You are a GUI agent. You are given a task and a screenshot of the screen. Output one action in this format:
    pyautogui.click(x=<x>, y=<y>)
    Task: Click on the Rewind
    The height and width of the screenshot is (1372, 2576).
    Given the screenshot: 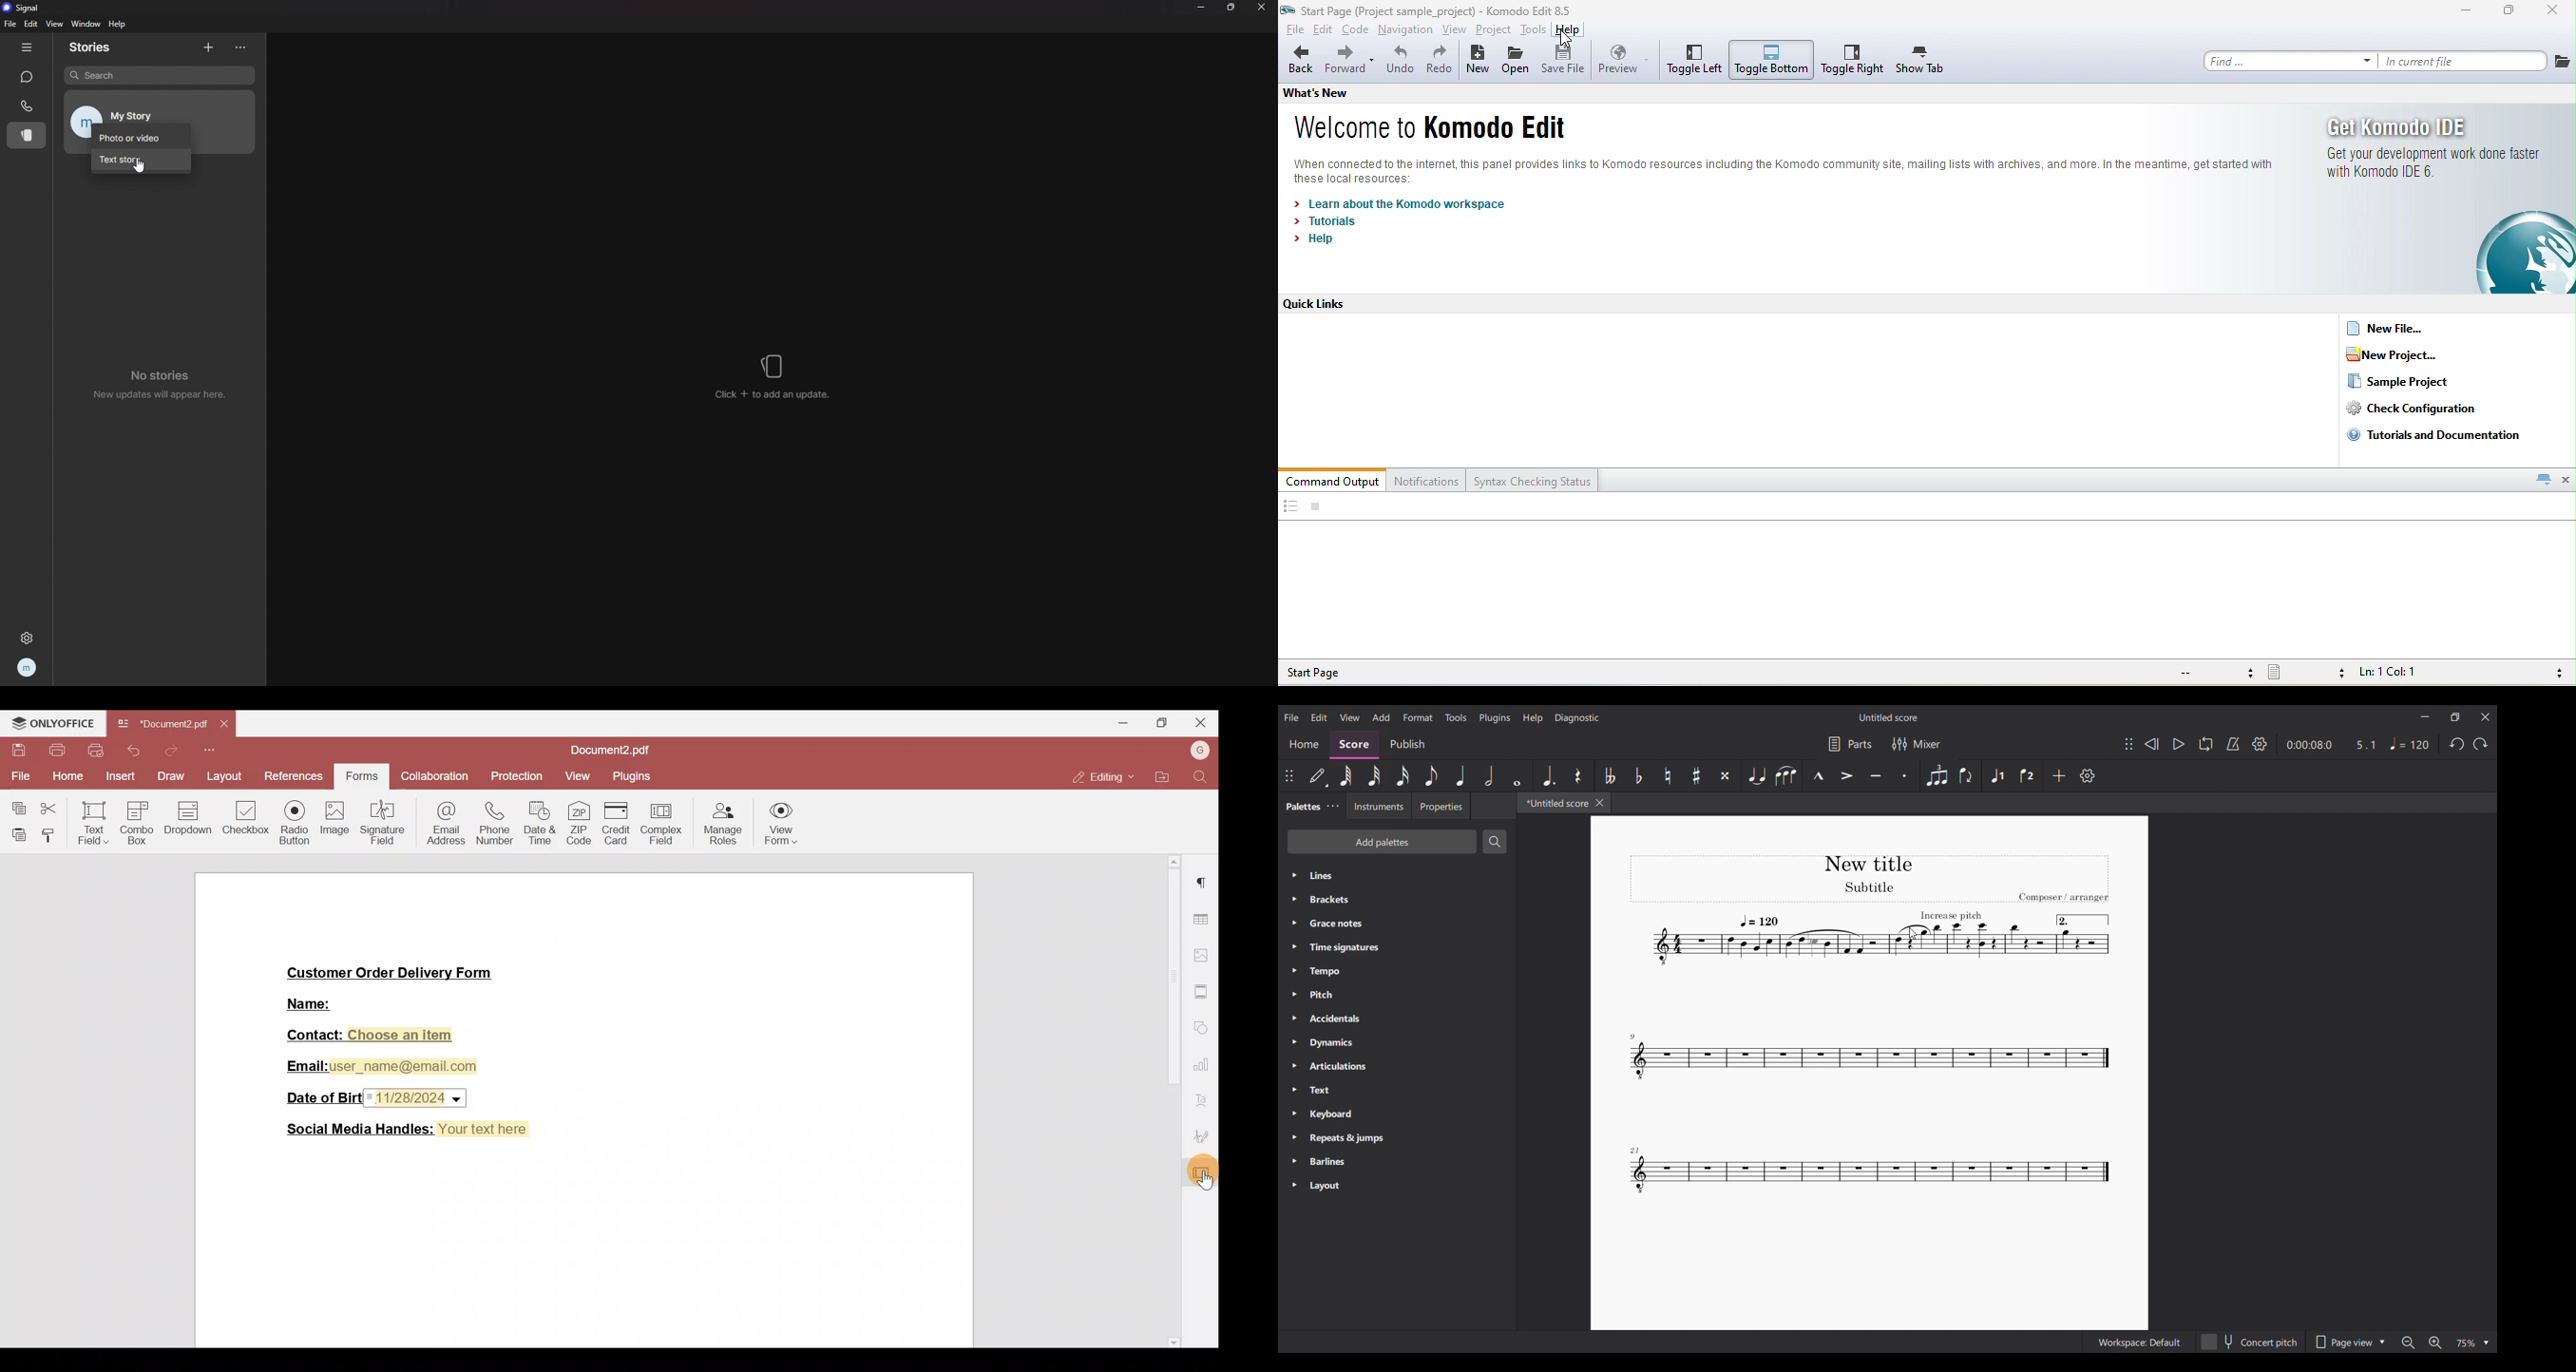 What is the action you would take?
    pyautogui.click(x=2151, y=744)
    